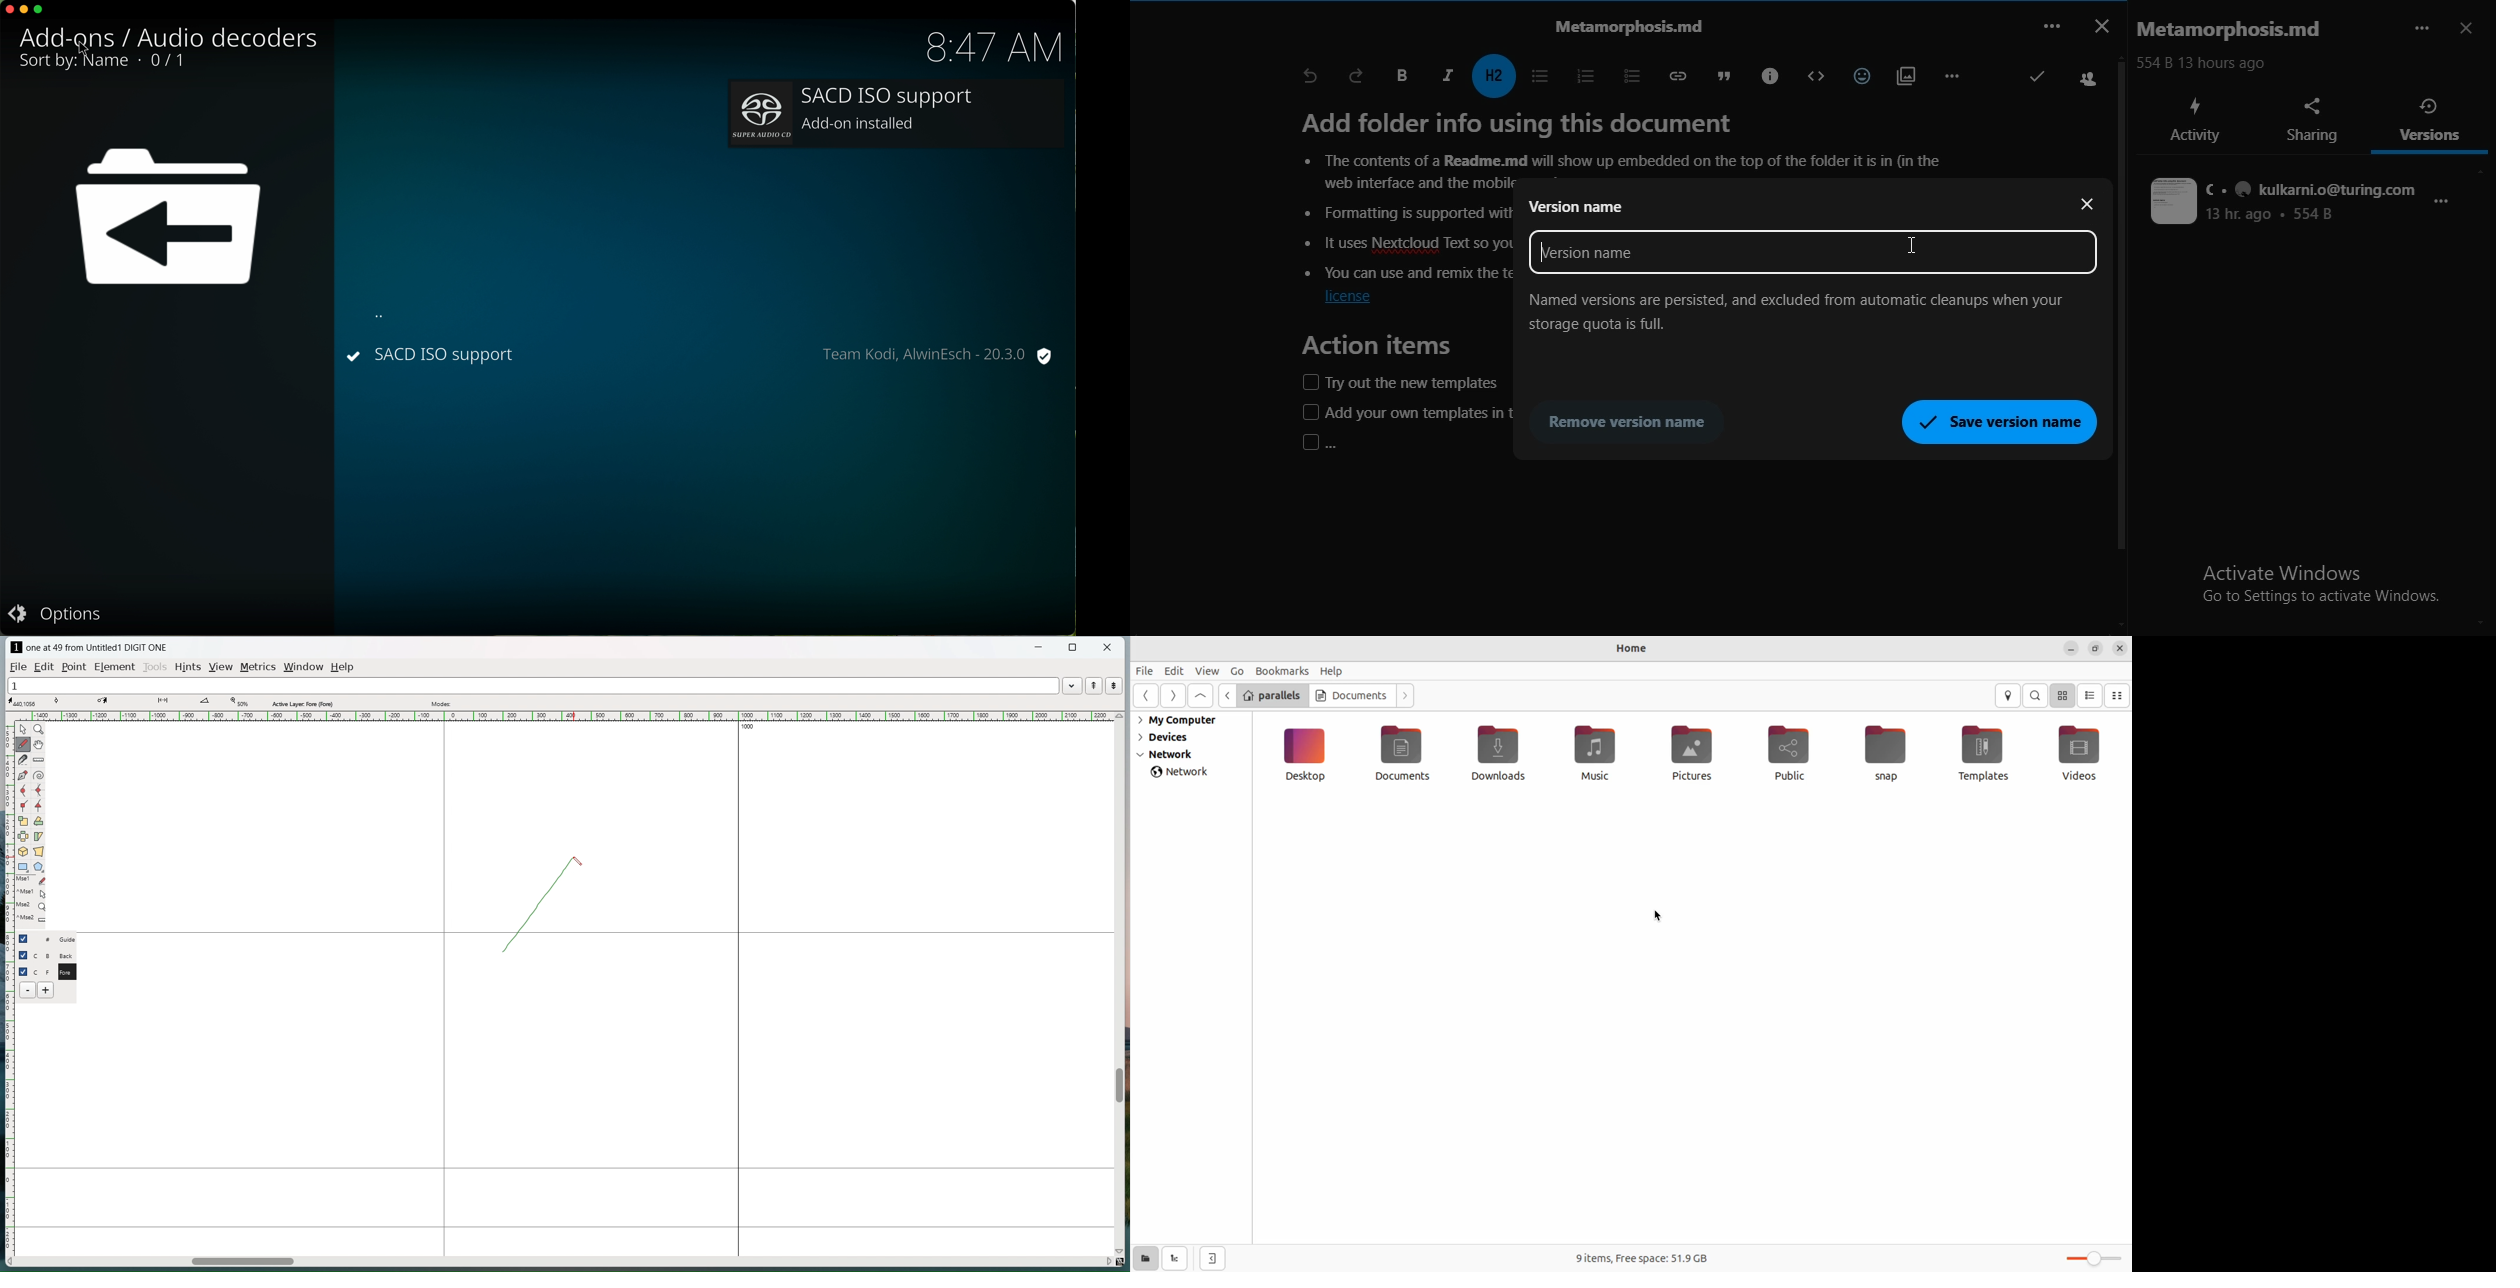 This screenshot has height=1288, width=2520. Describe the element at coordinates (7, 9) in the screenshot. I see `close` at that location.